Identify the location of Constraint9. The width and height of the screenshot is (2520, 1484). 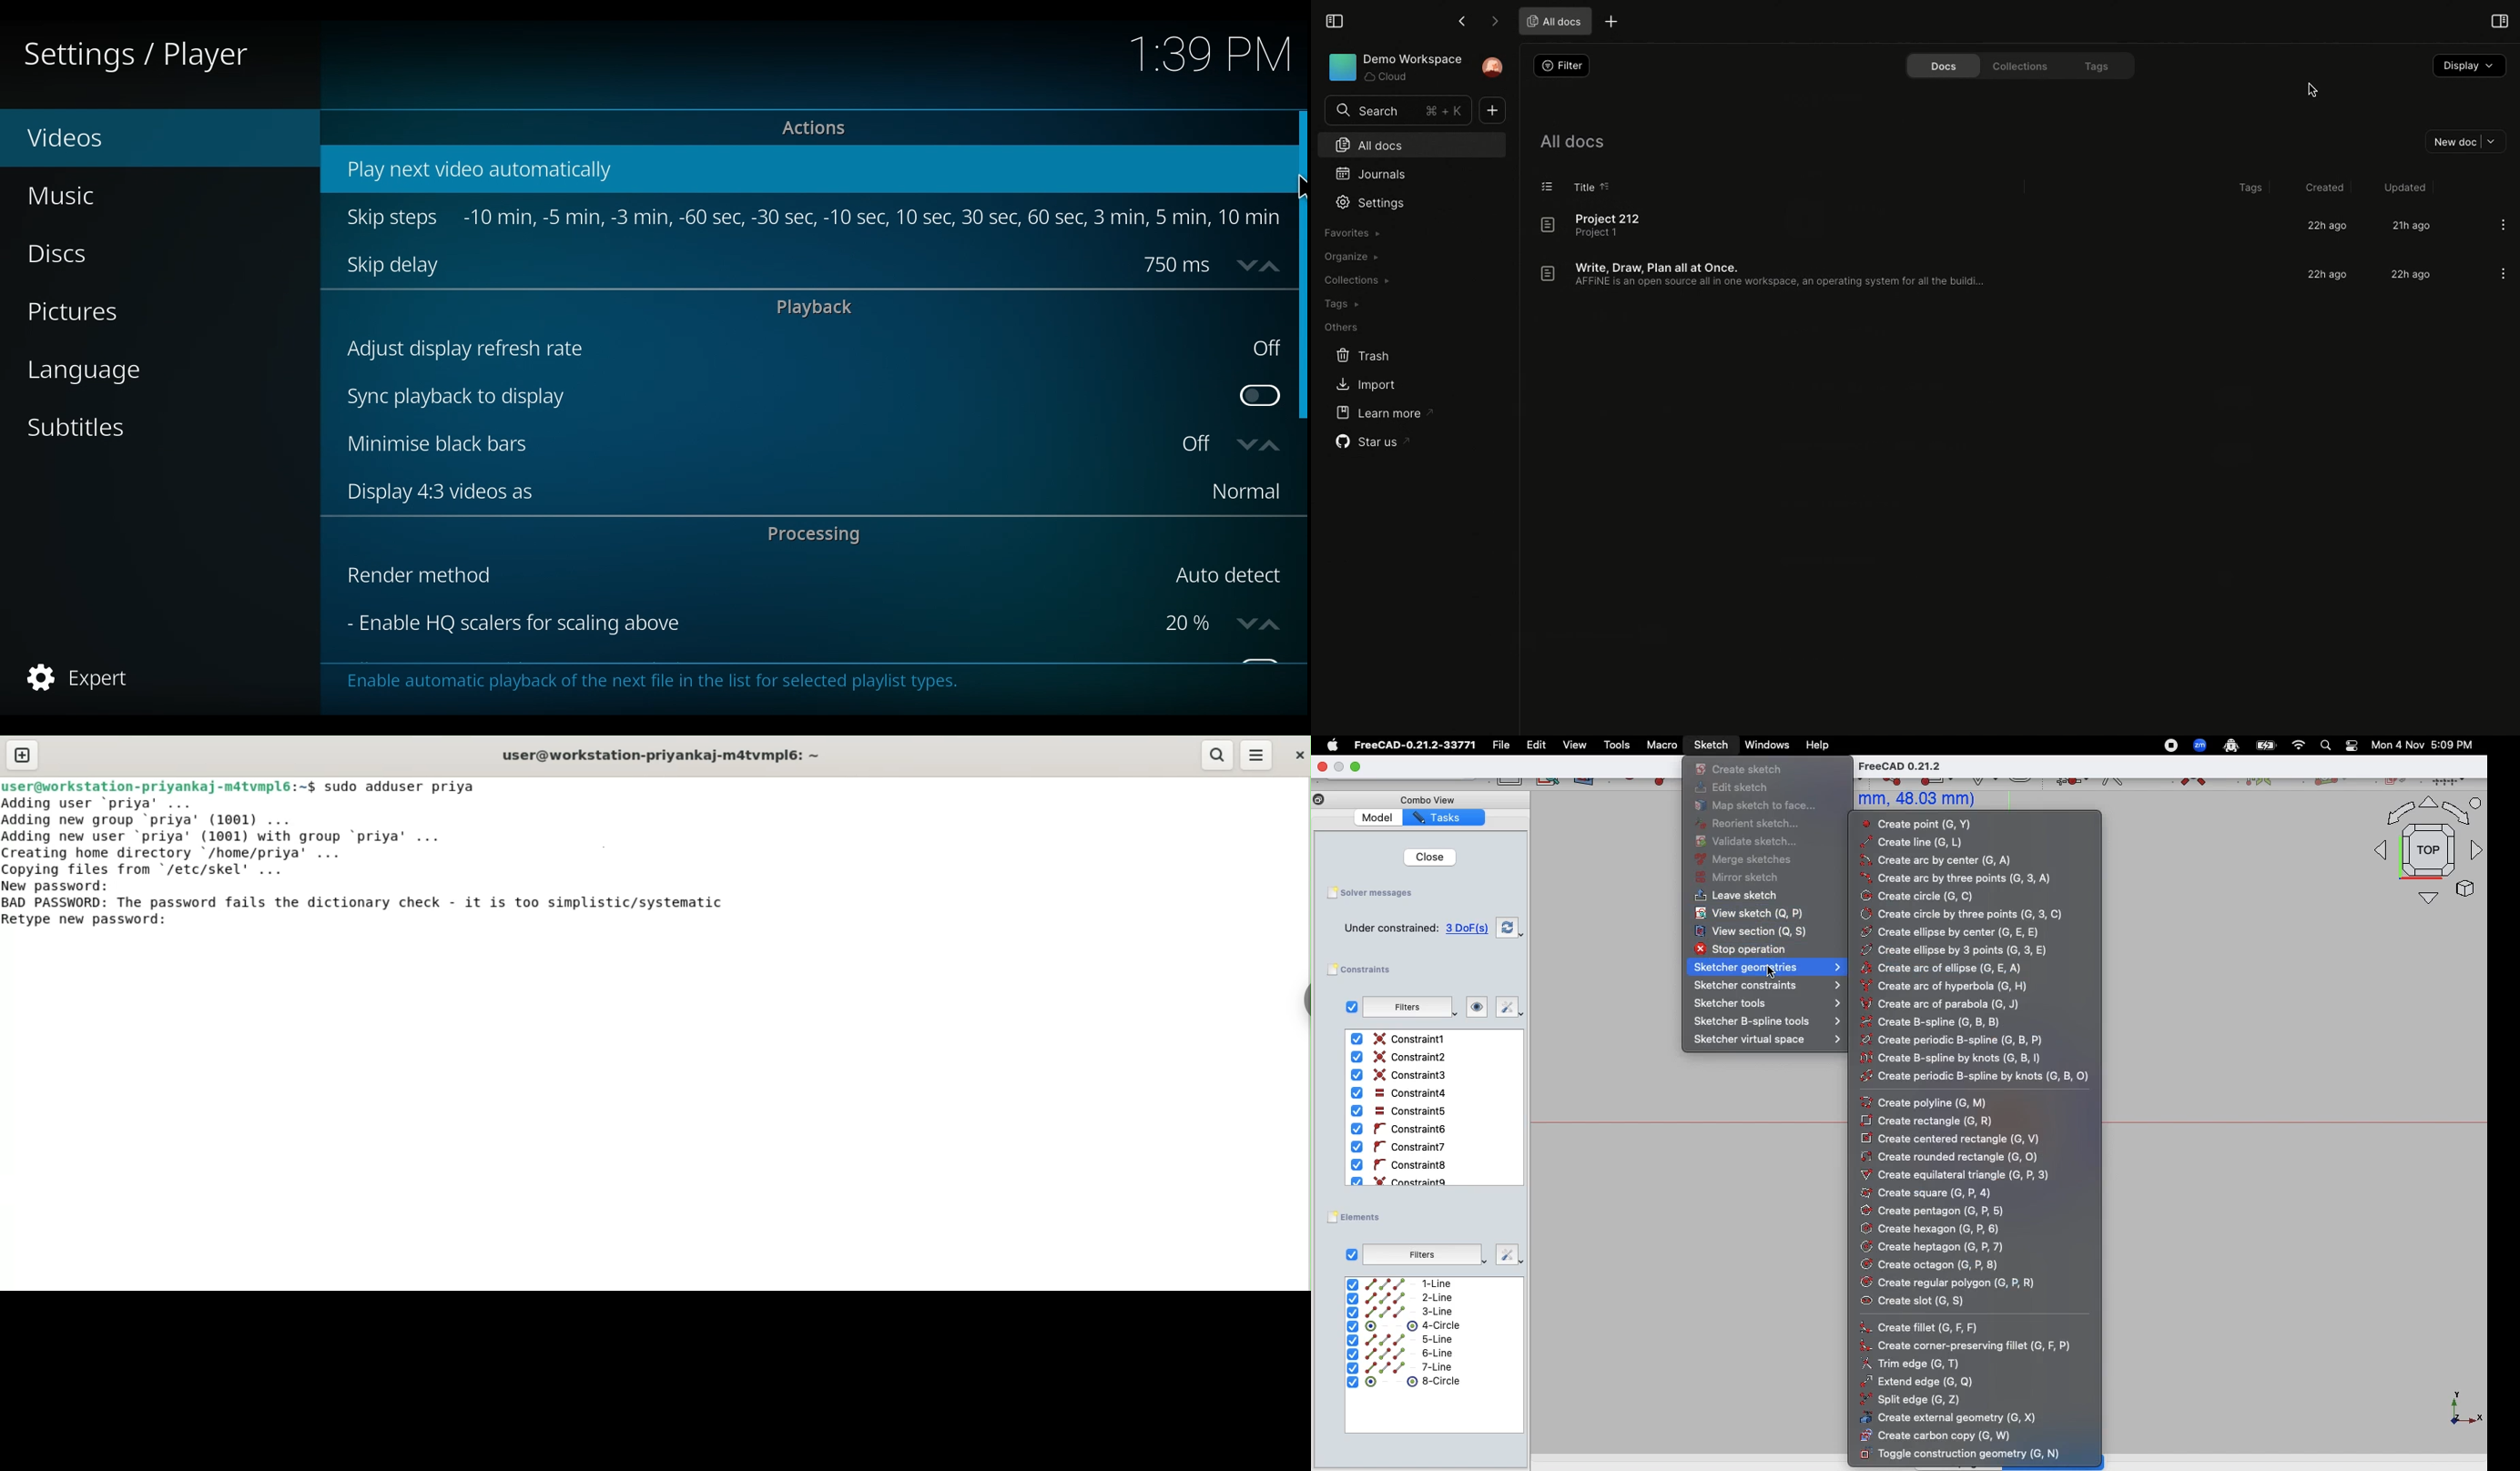
(1403, 1180).